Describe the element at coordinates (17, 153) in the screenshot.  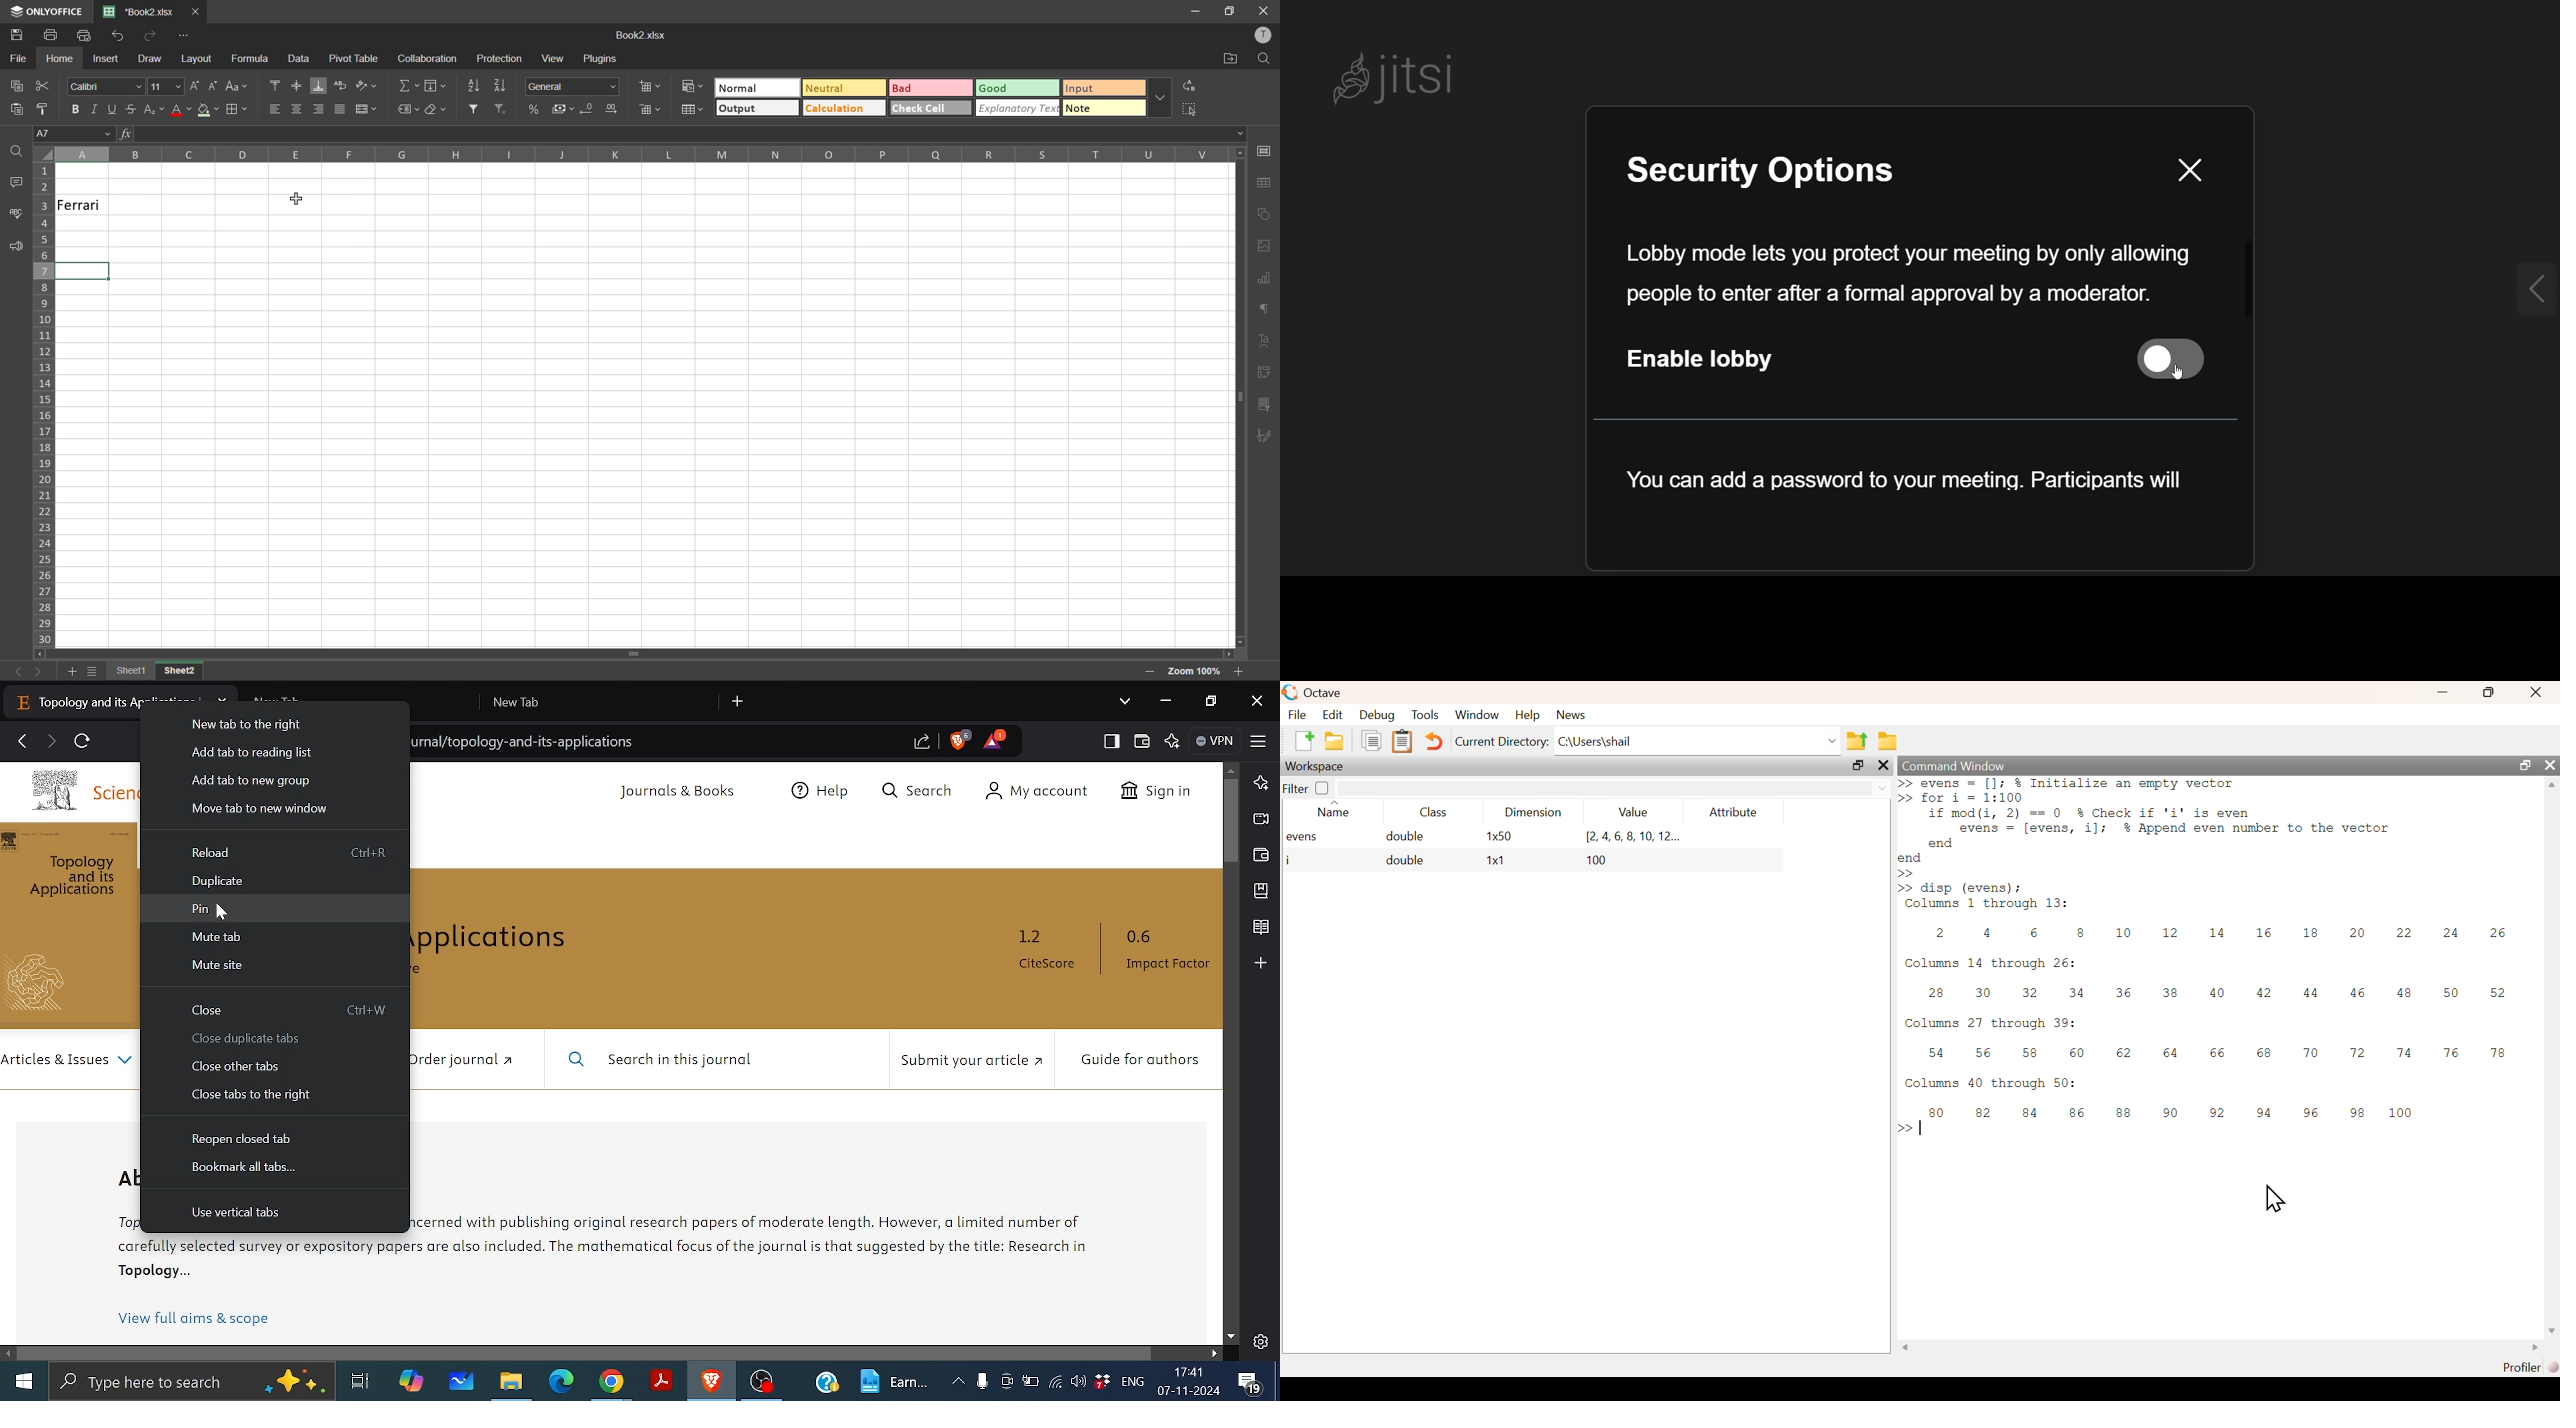
I see `find` at that location.